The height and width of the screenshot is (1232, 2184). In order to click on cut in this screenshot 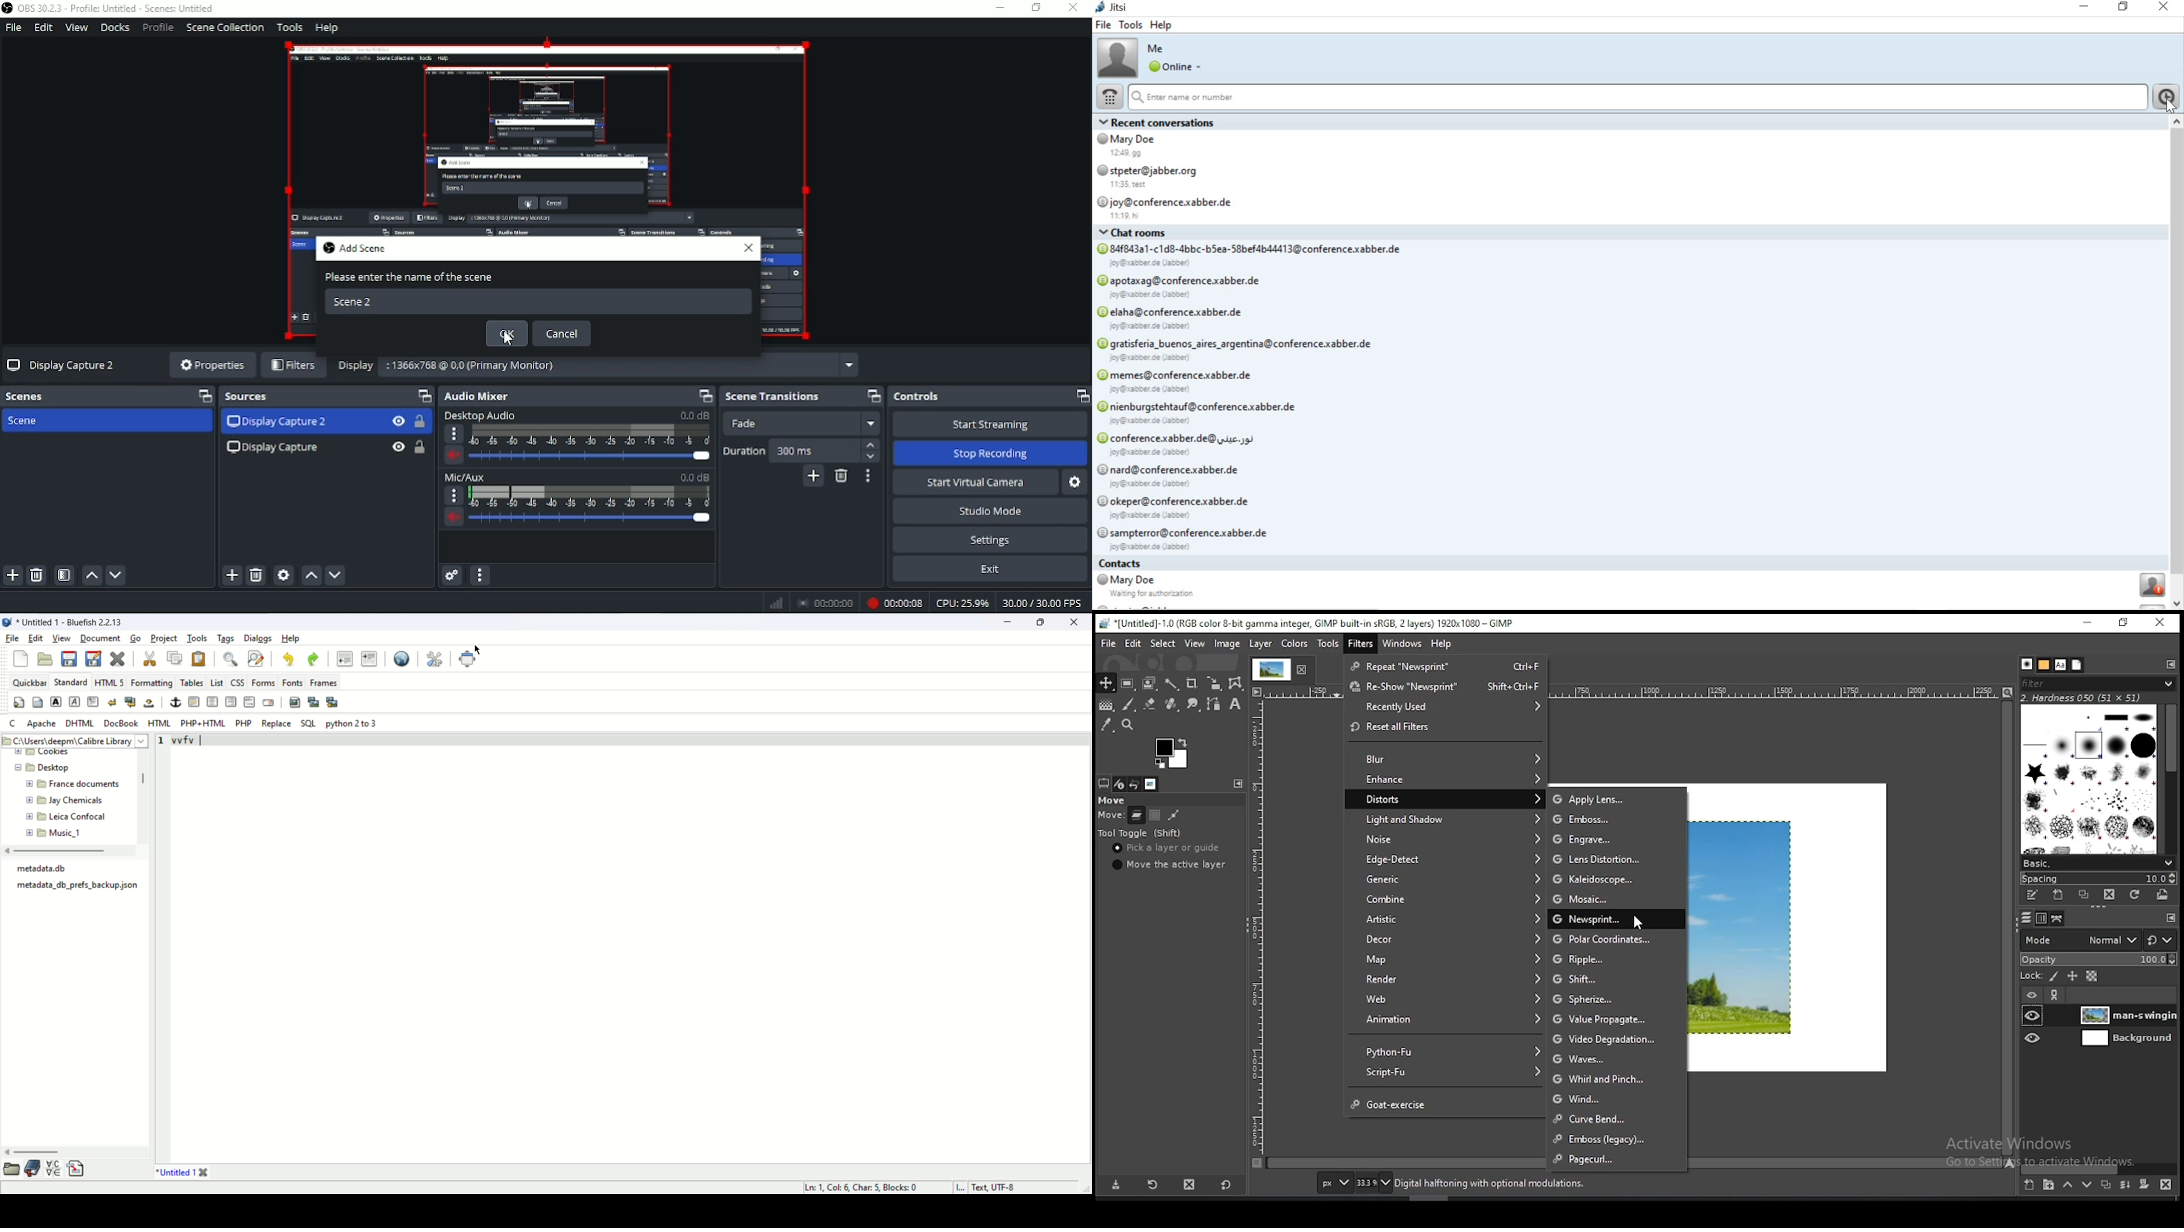, I will do `click(152, 657)`.